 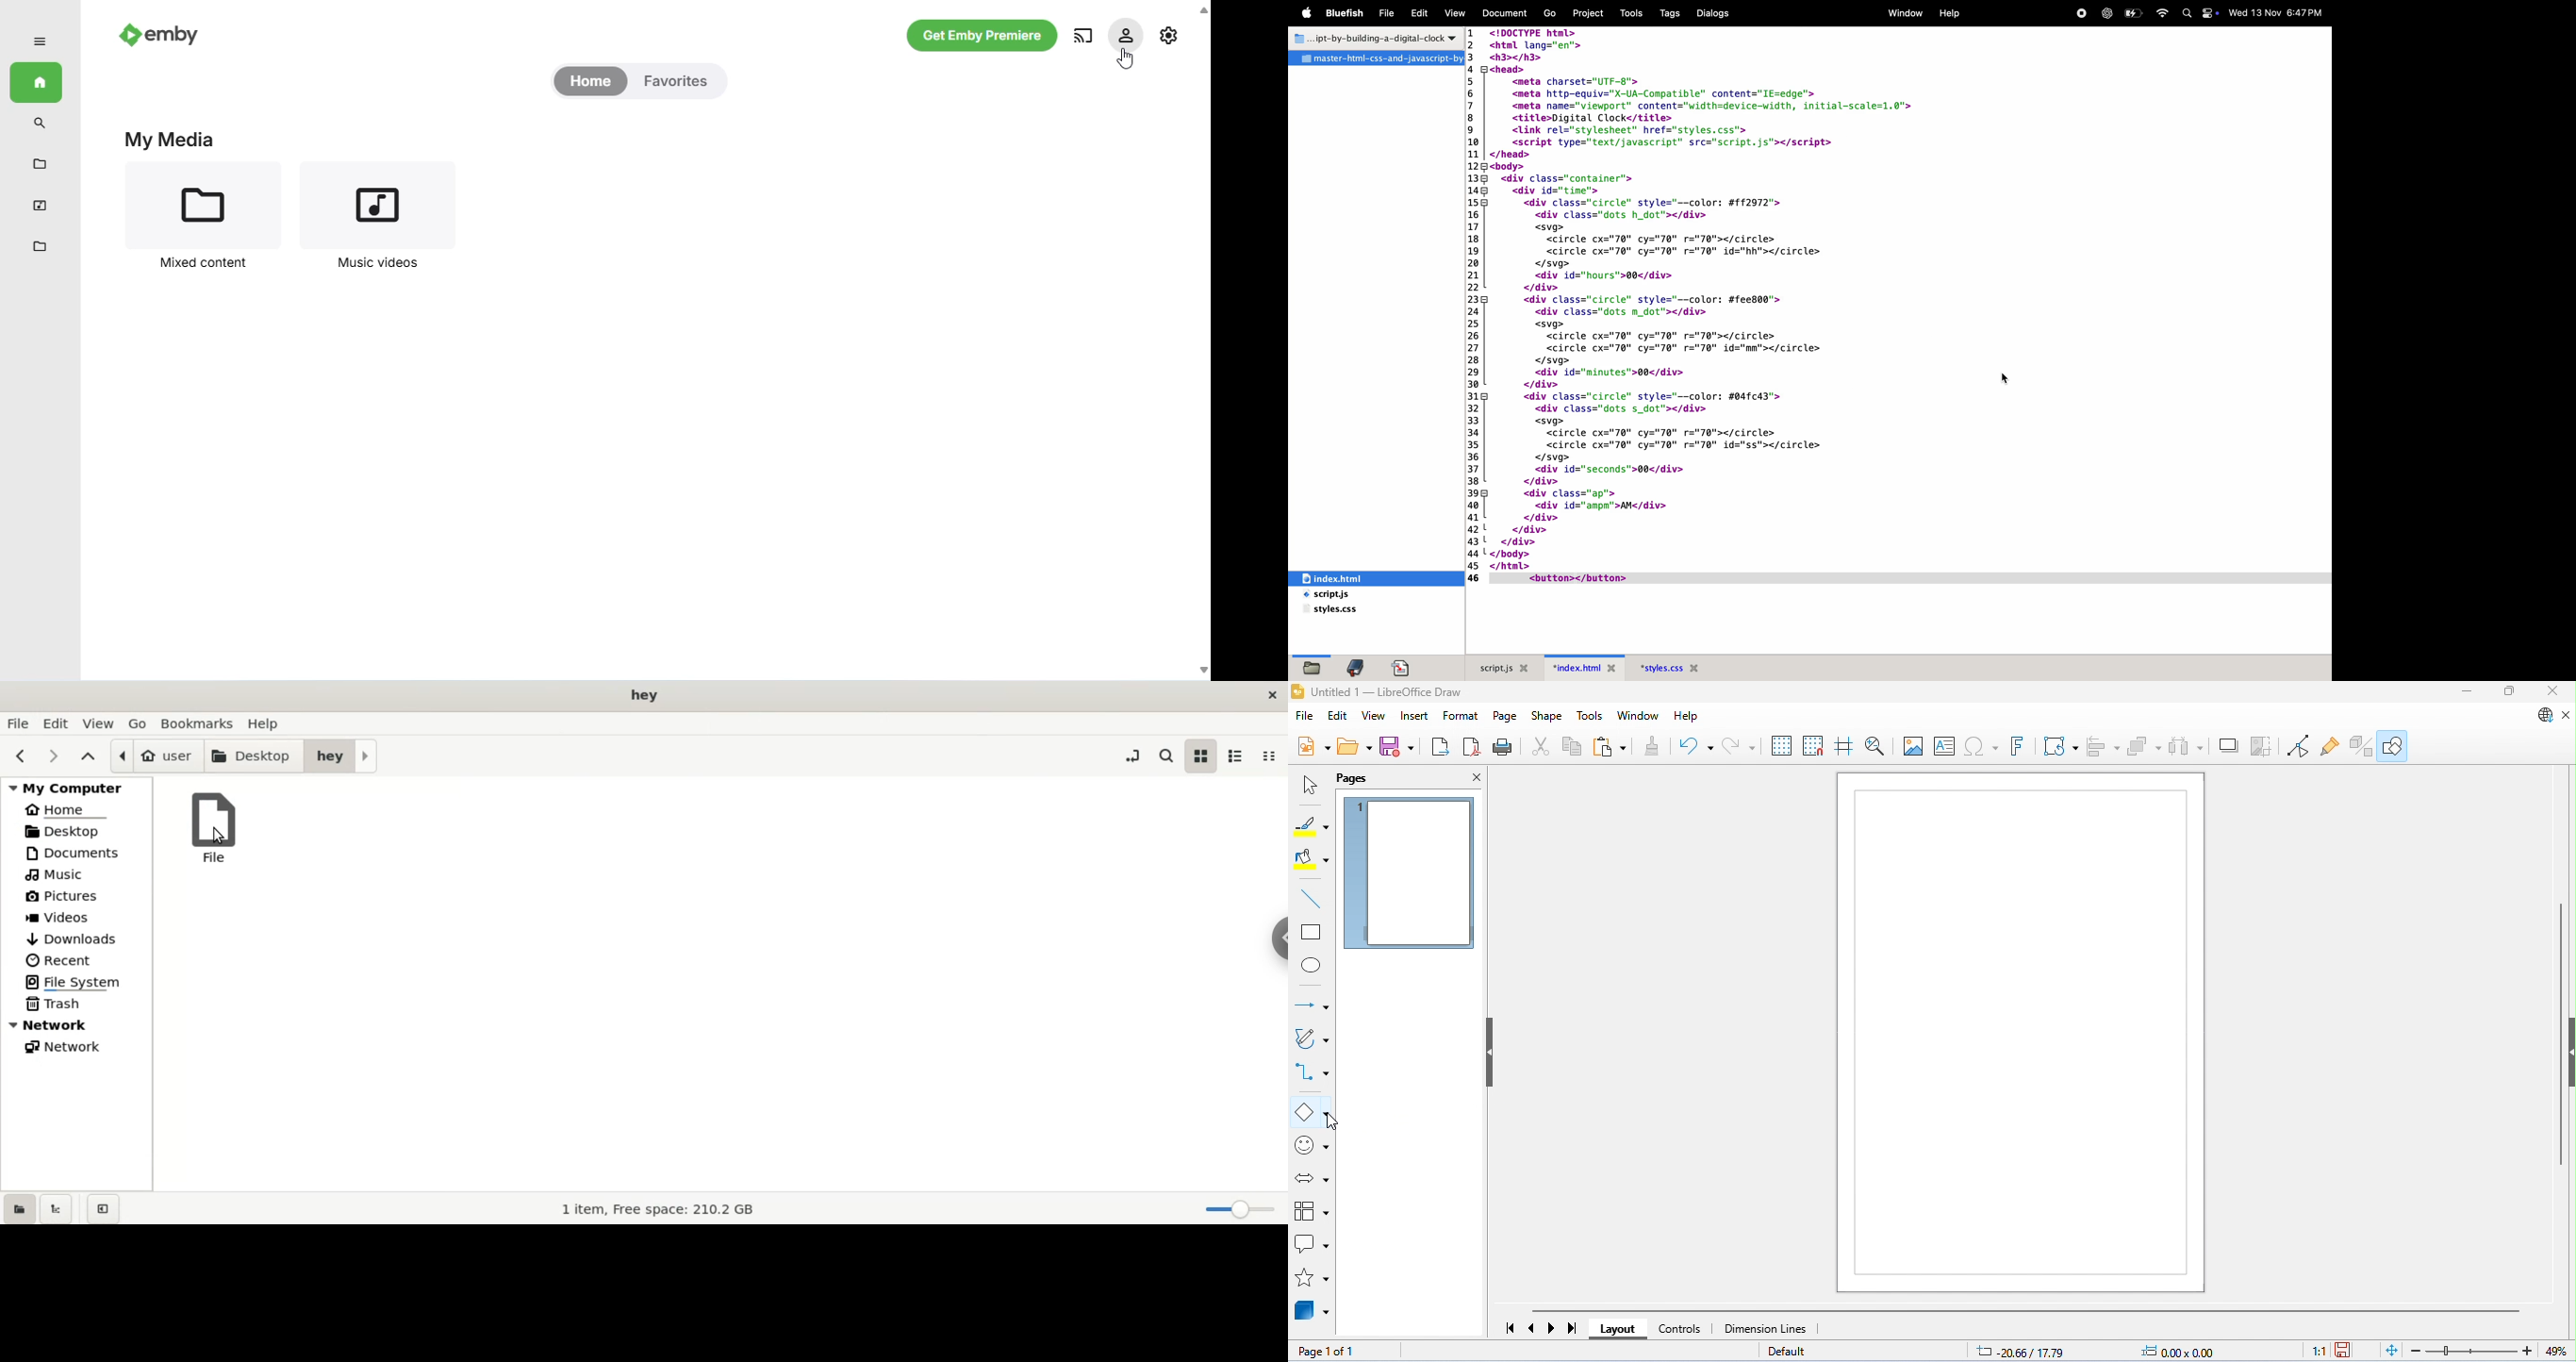 I want to click on mixed content, so click(x=206, y=217).